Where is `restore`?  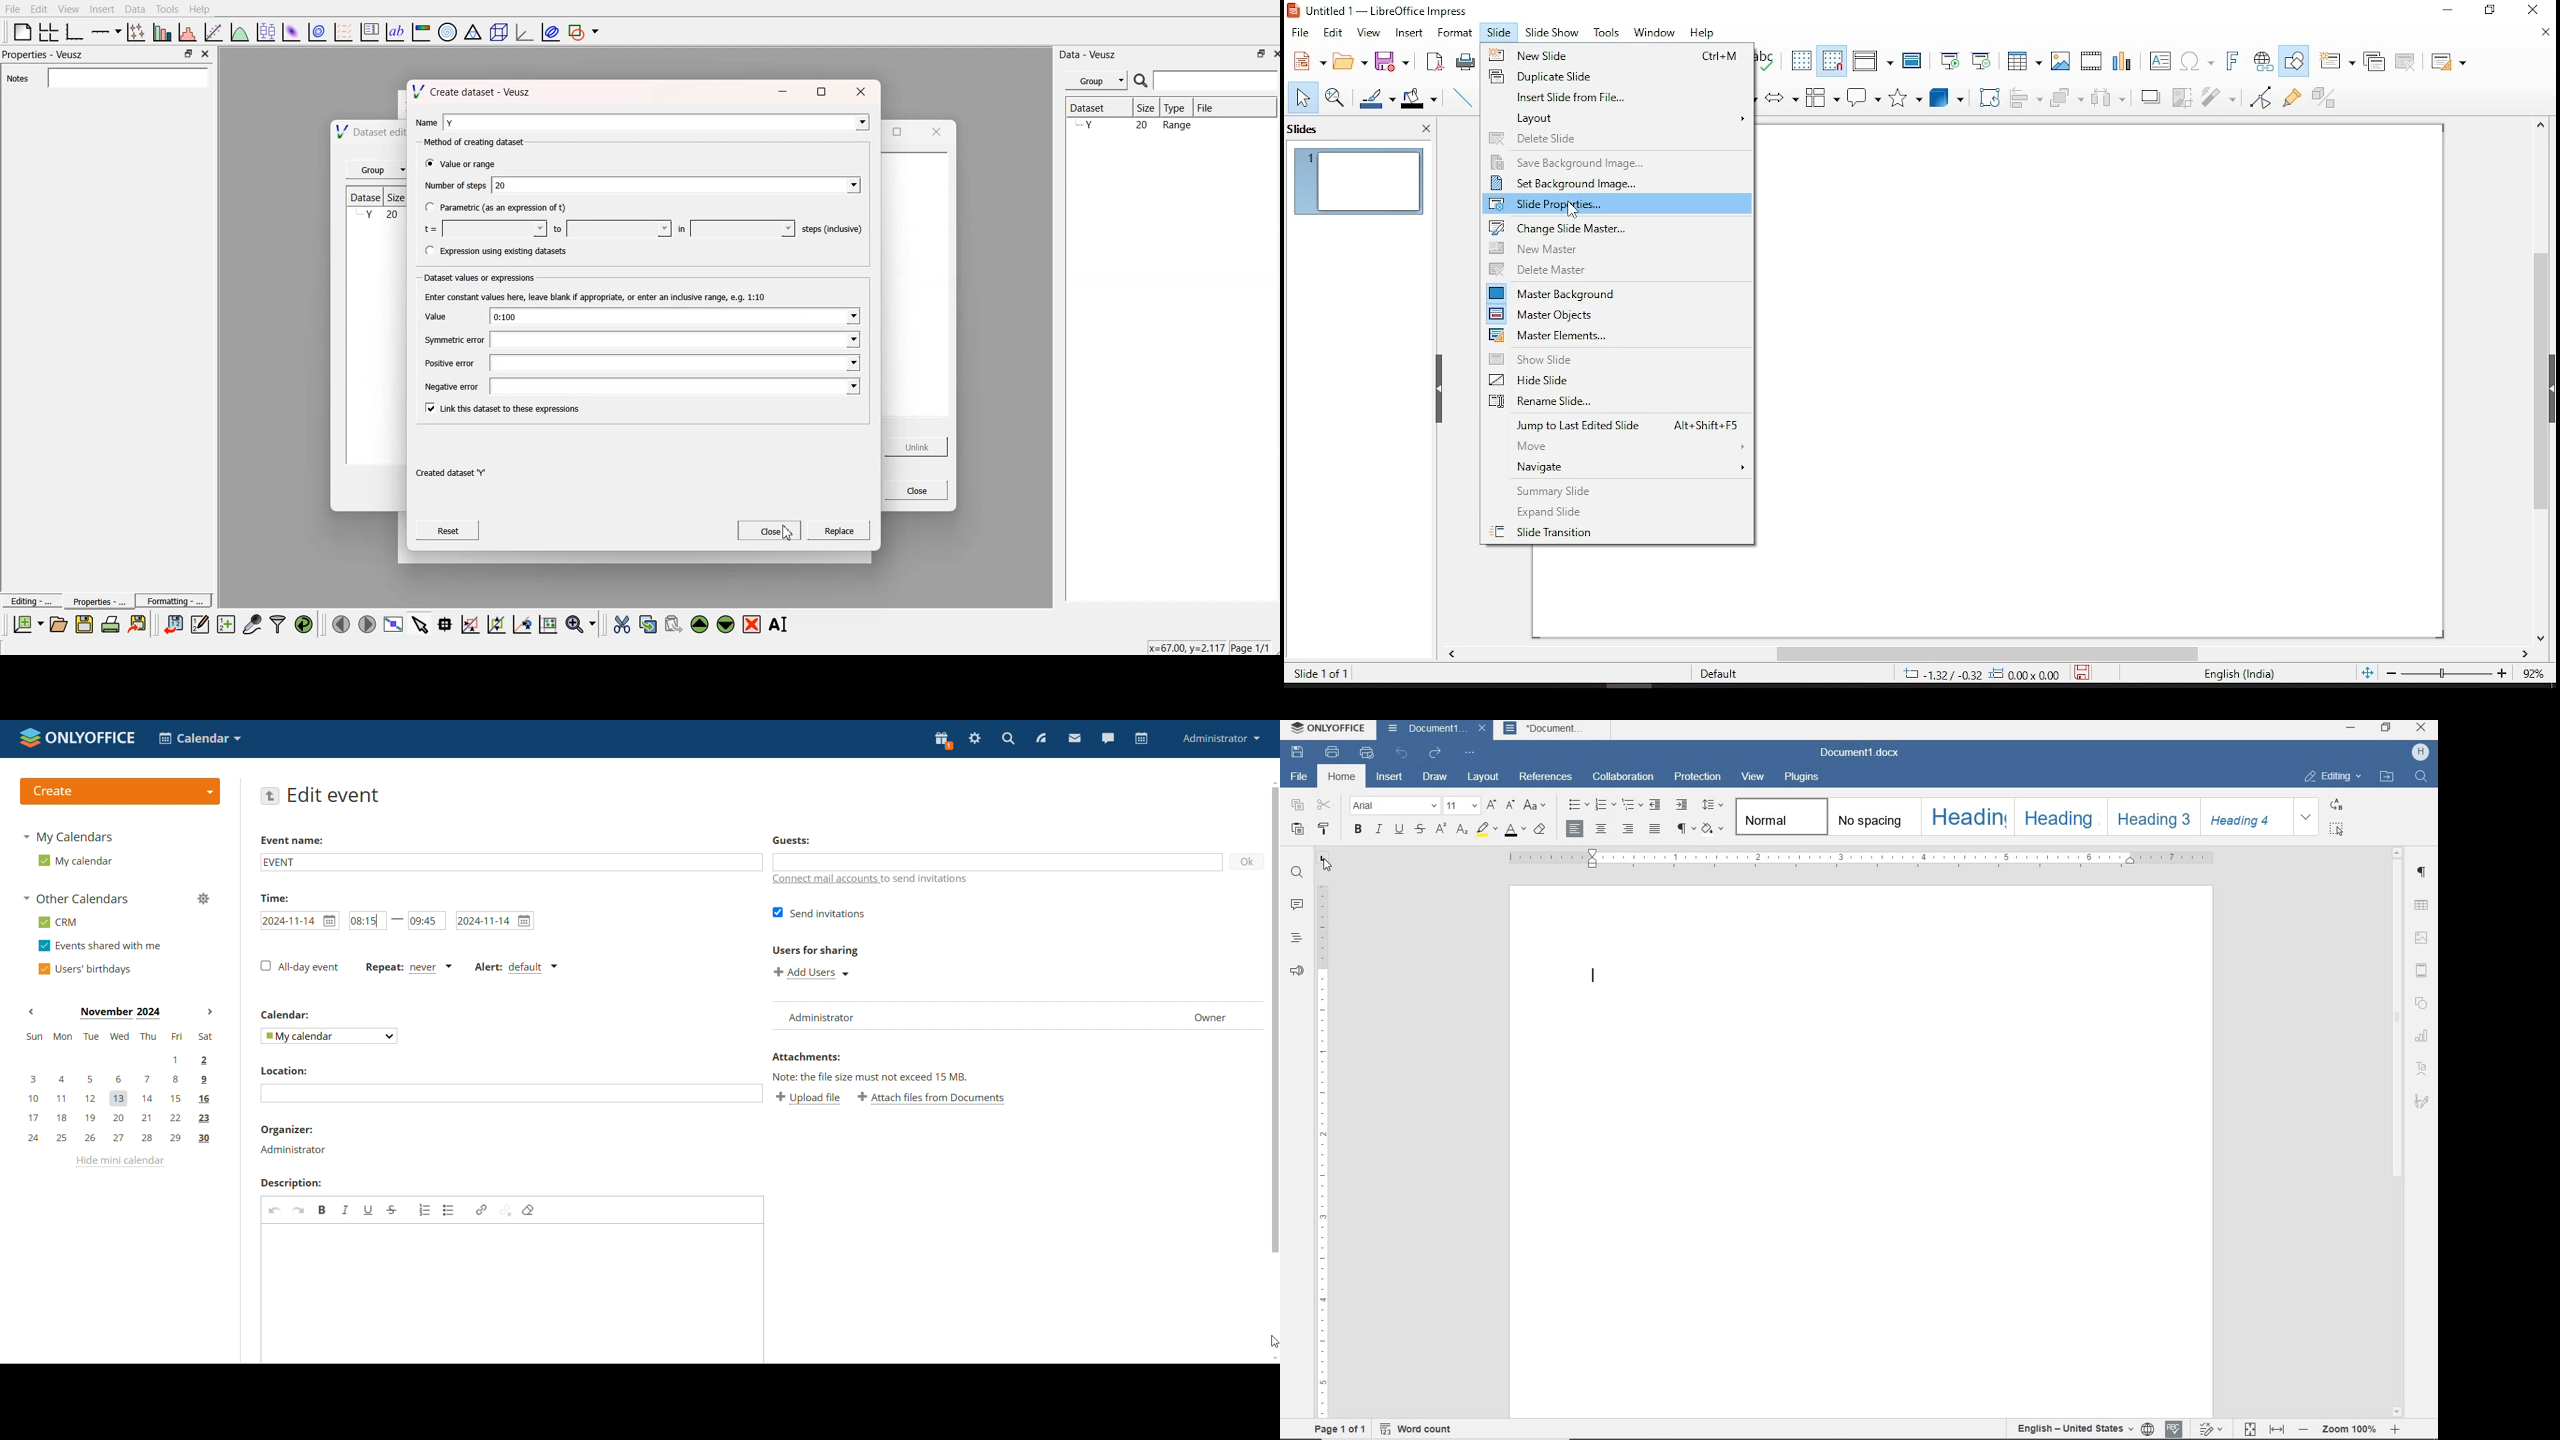
restore is located at coordinates (2490, 11).